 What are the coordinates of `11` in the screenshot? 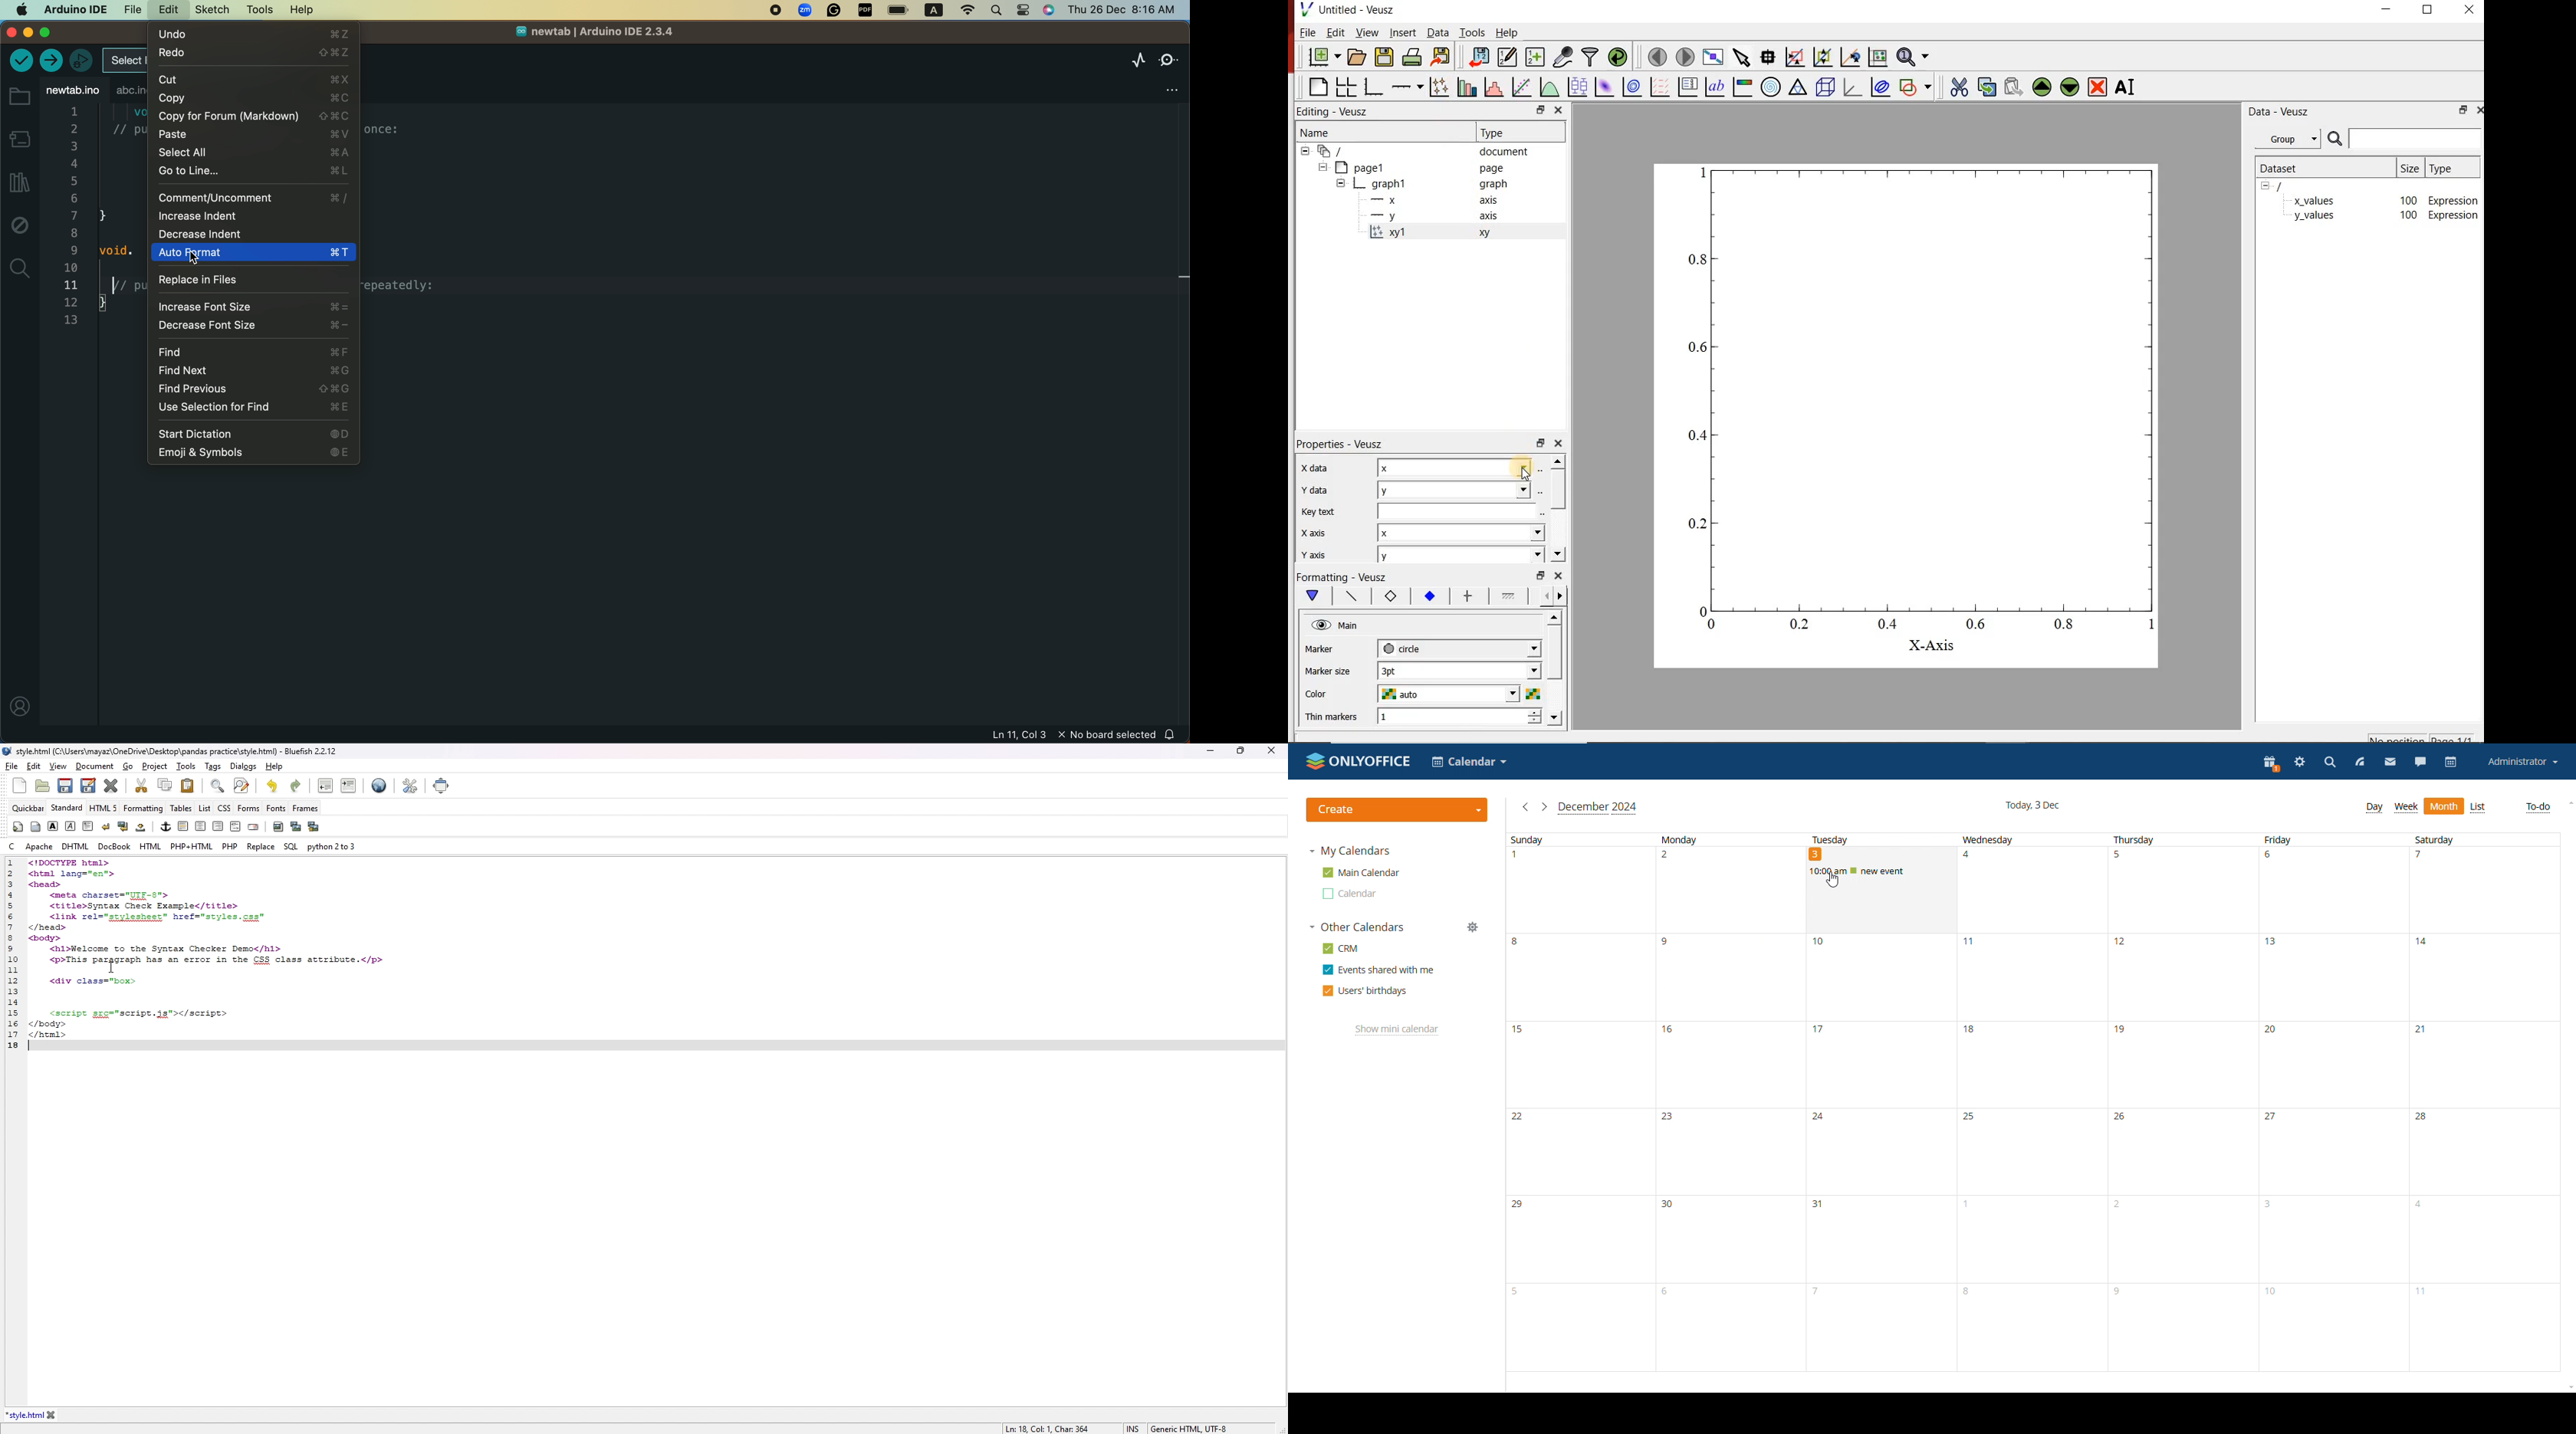 It's located at (2485, 1327).